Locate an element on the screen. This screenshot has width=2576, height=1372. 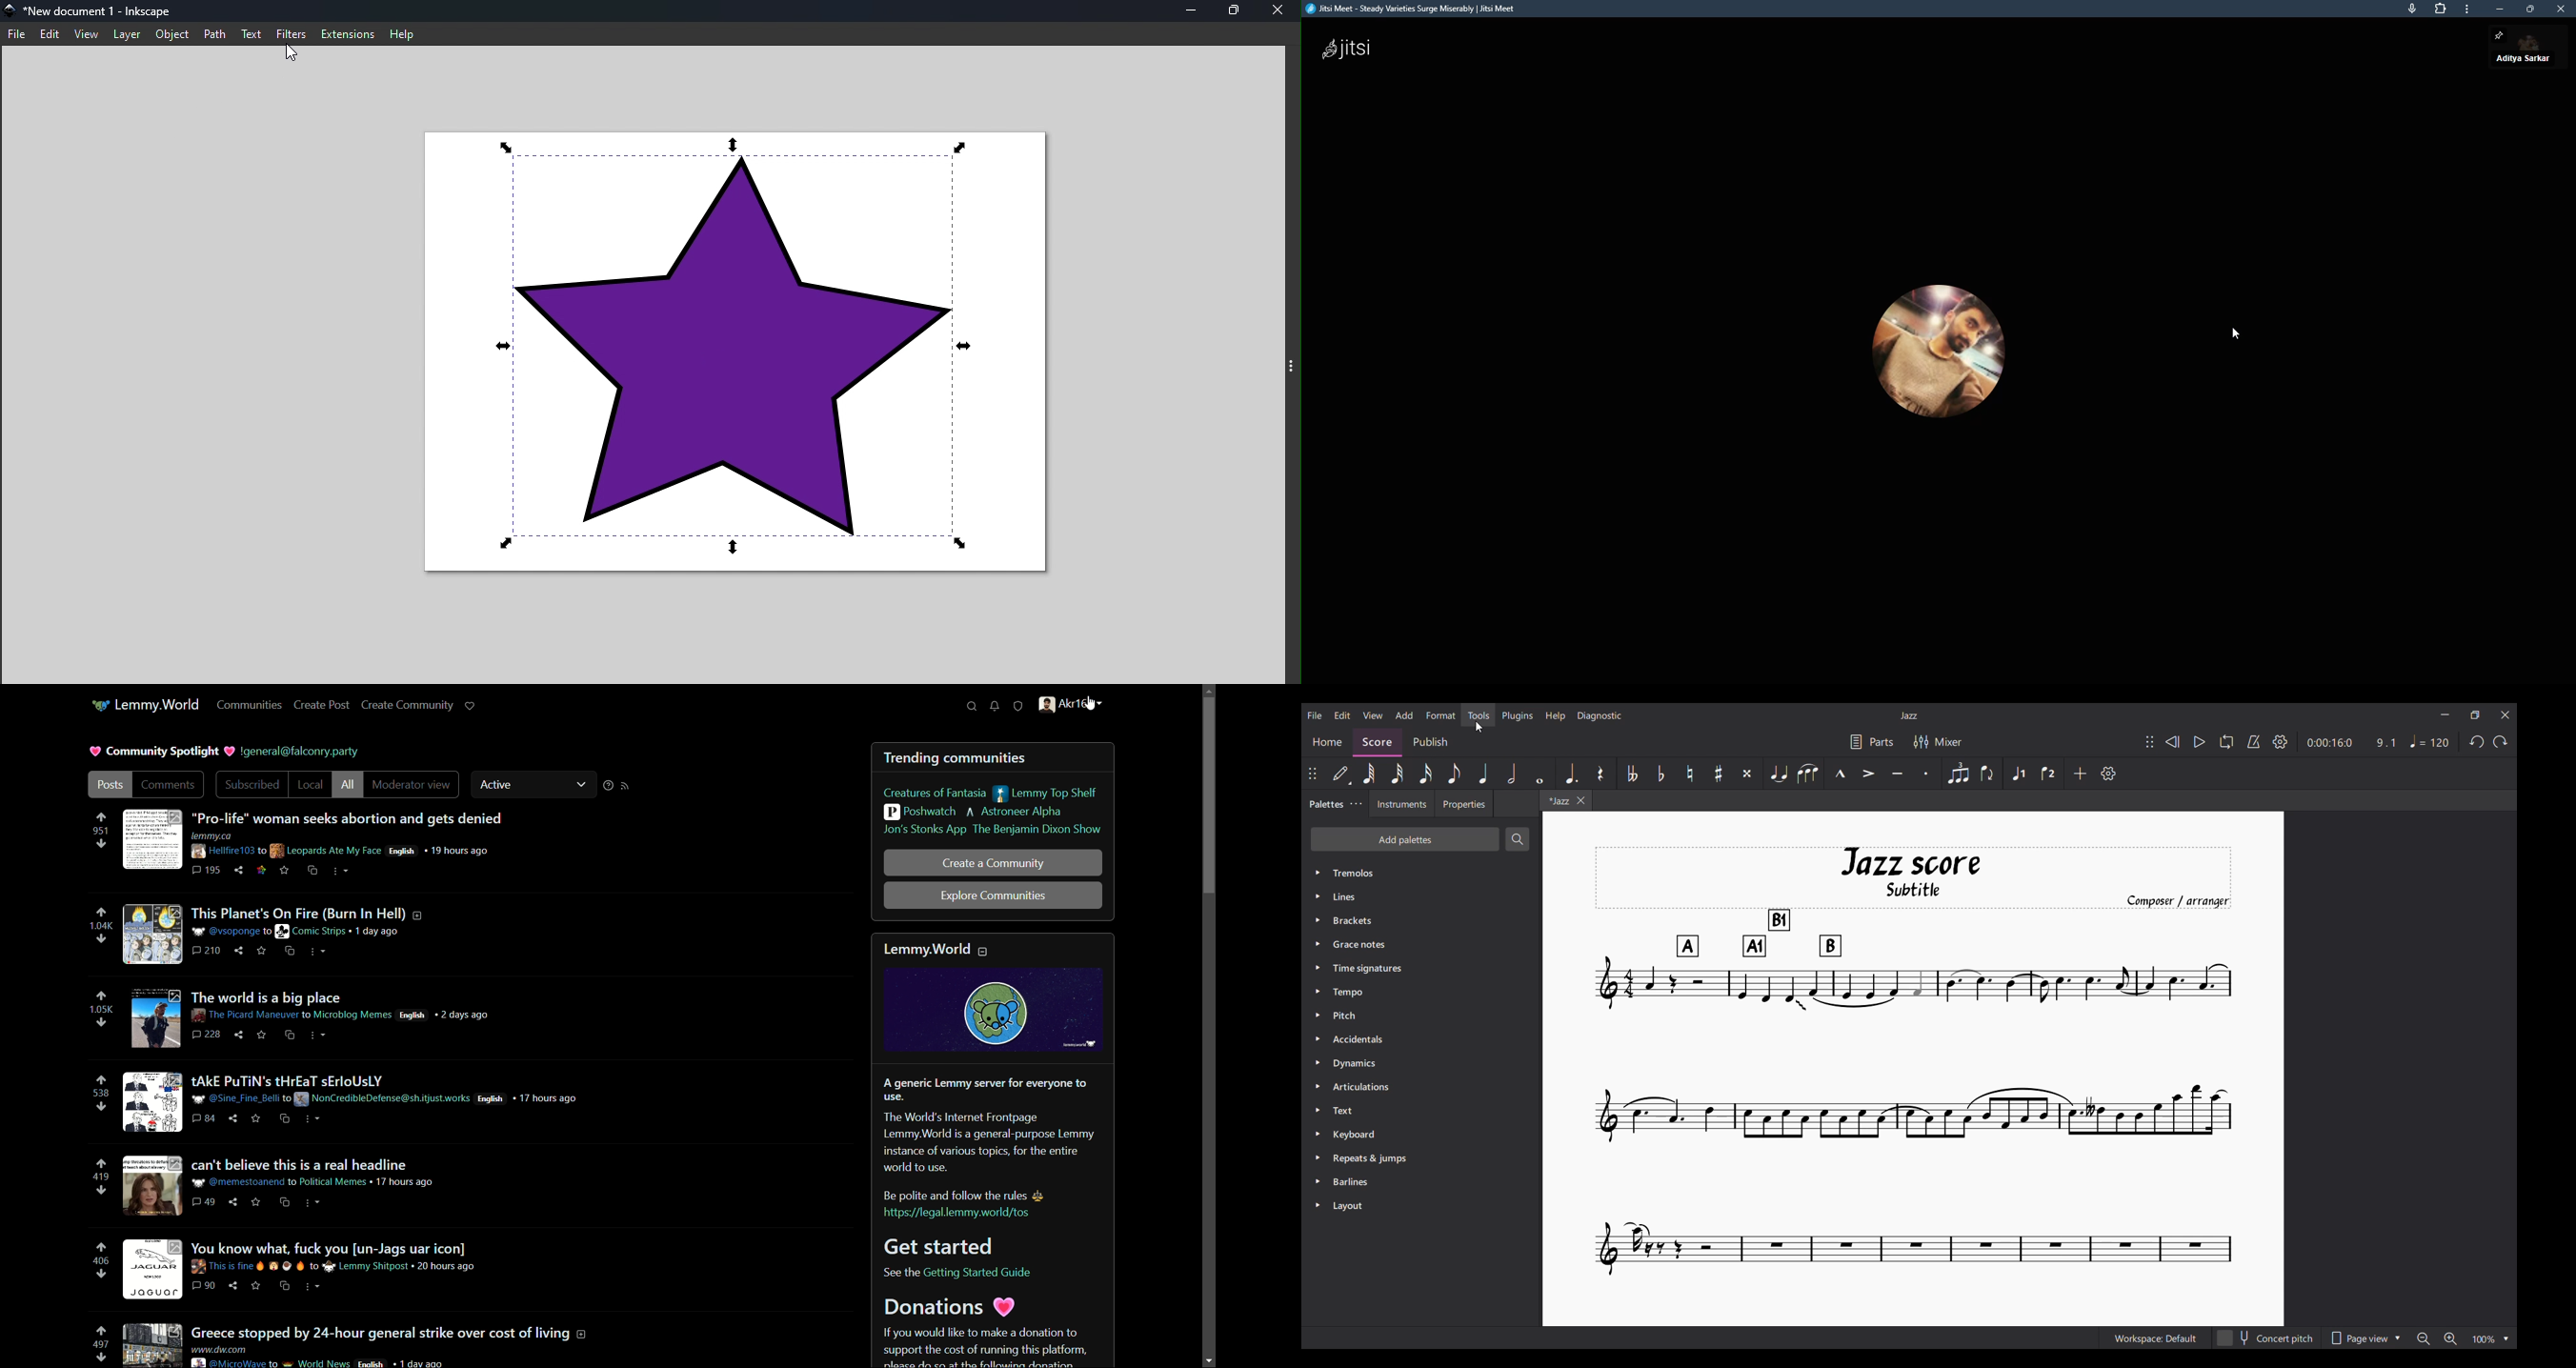
16th note is located at coordinates (1425, 773).